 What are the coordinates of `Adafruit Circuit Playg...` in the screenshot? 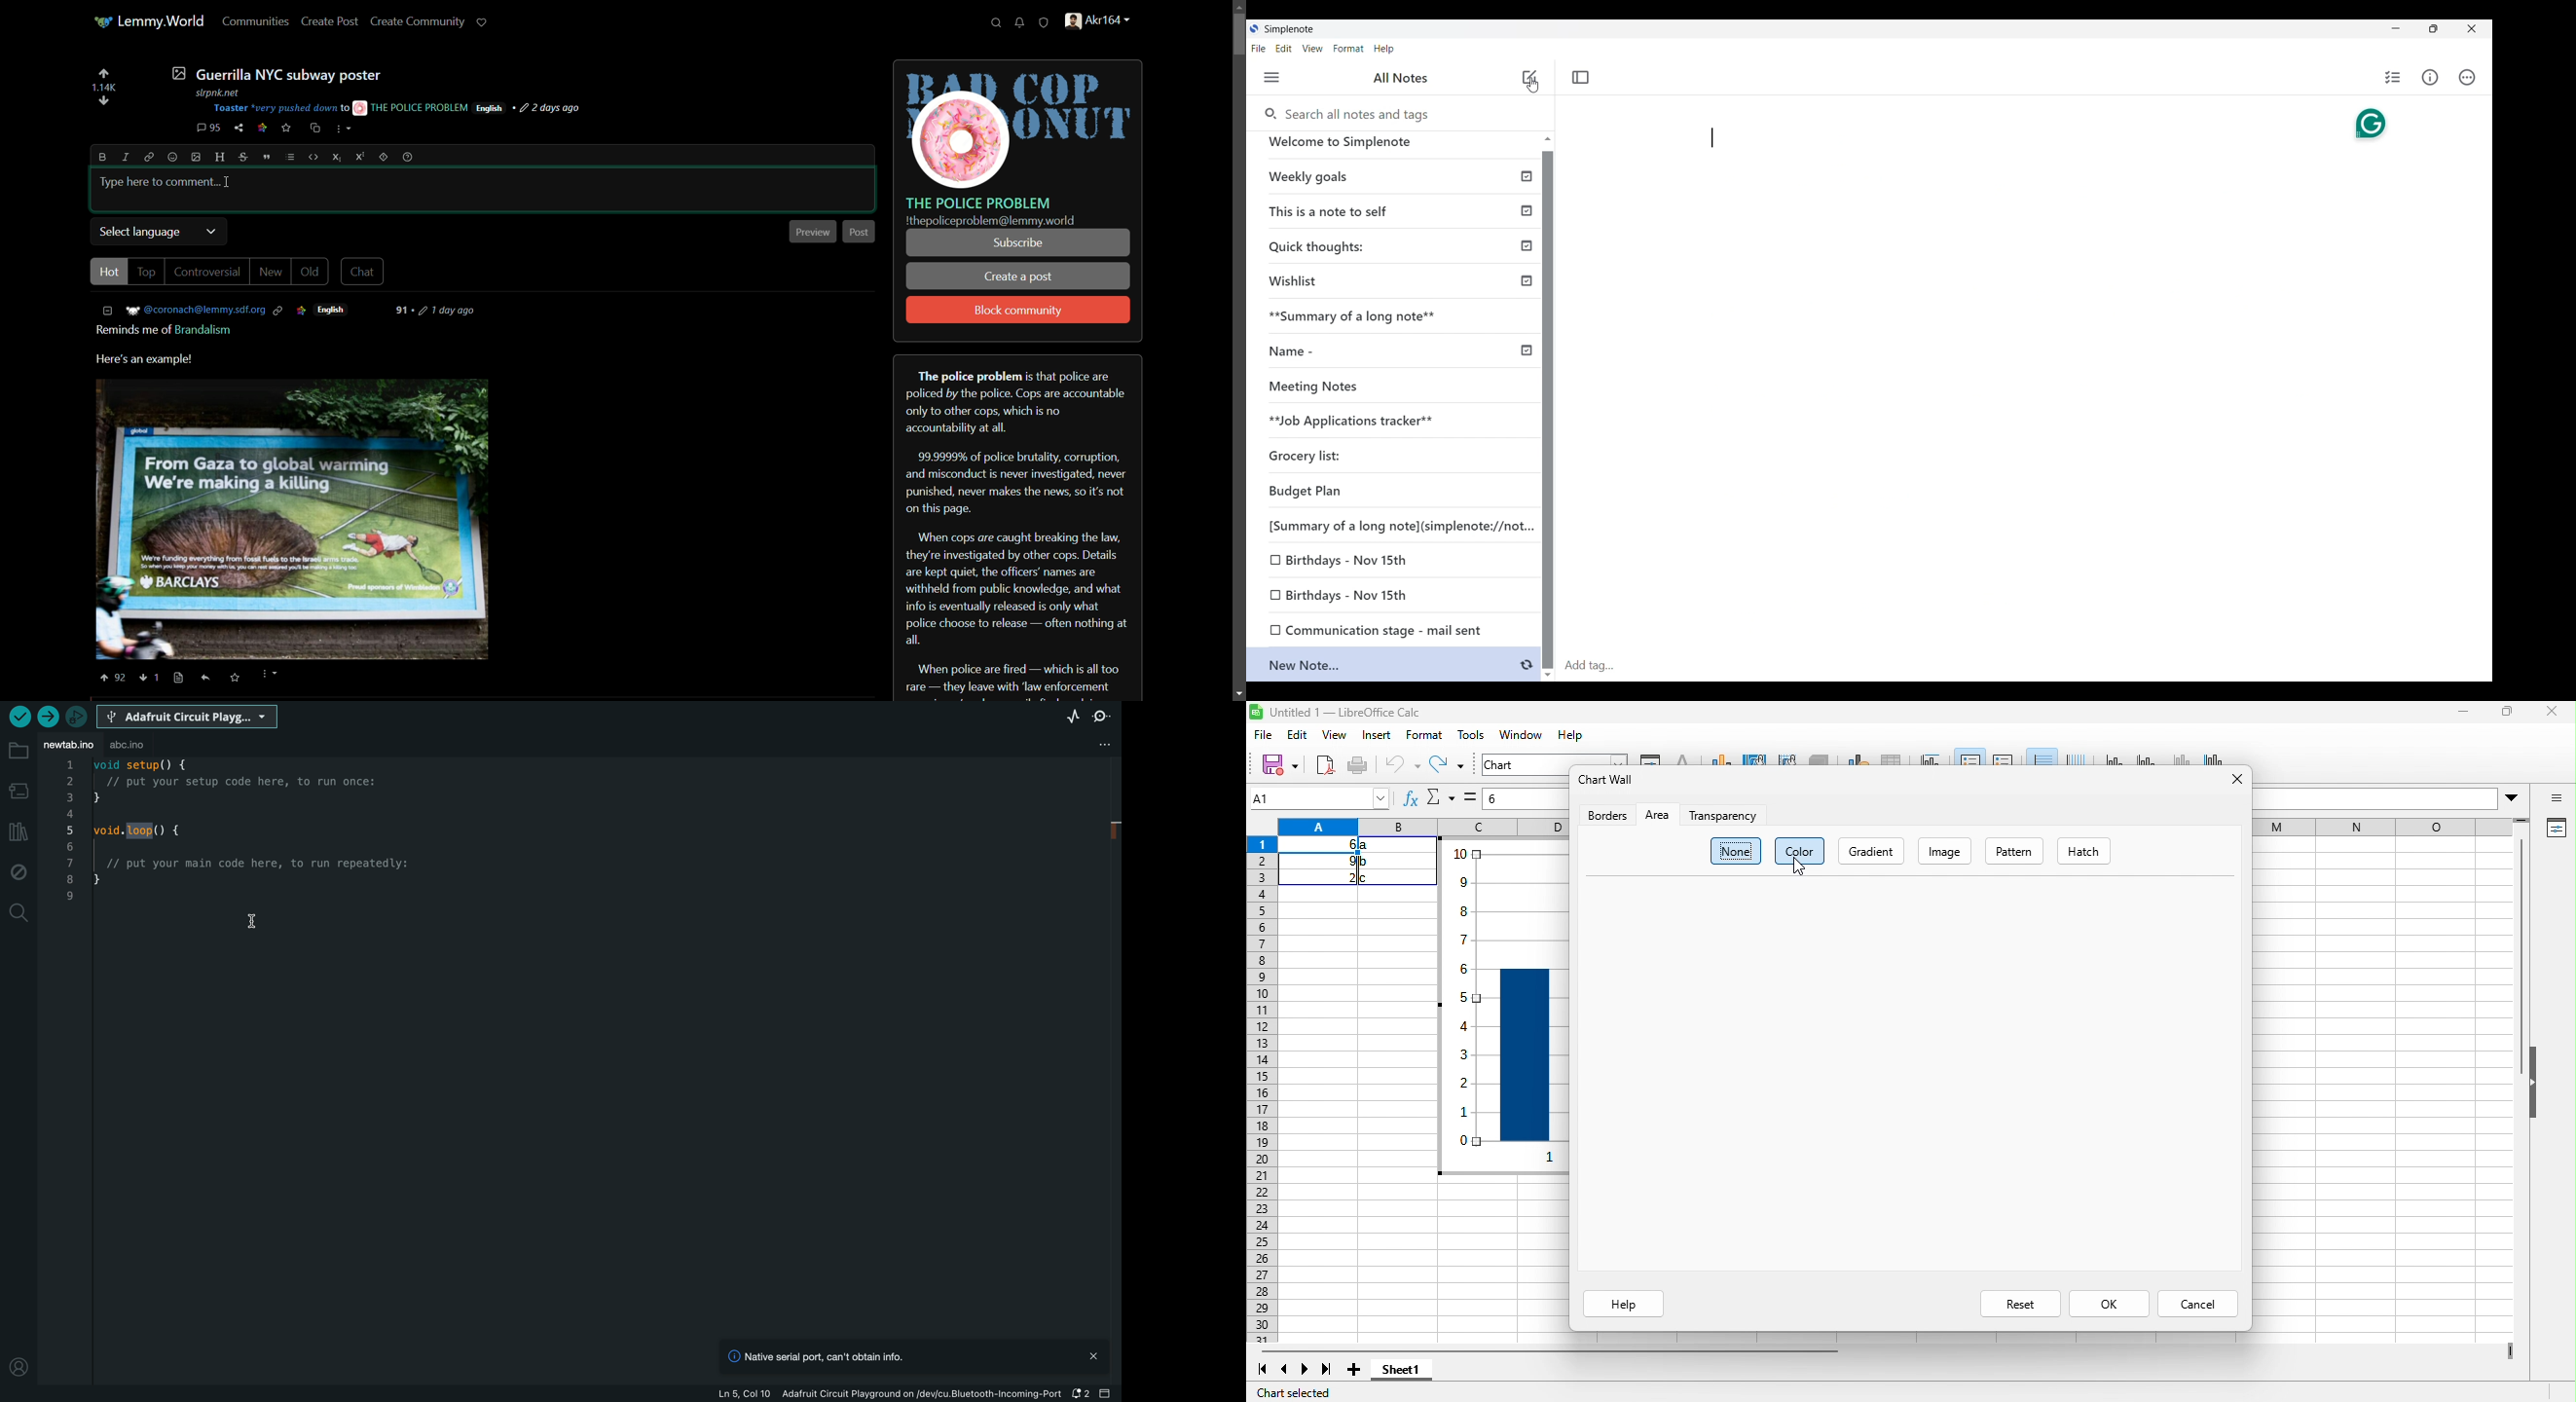 It's located at (187, 715).